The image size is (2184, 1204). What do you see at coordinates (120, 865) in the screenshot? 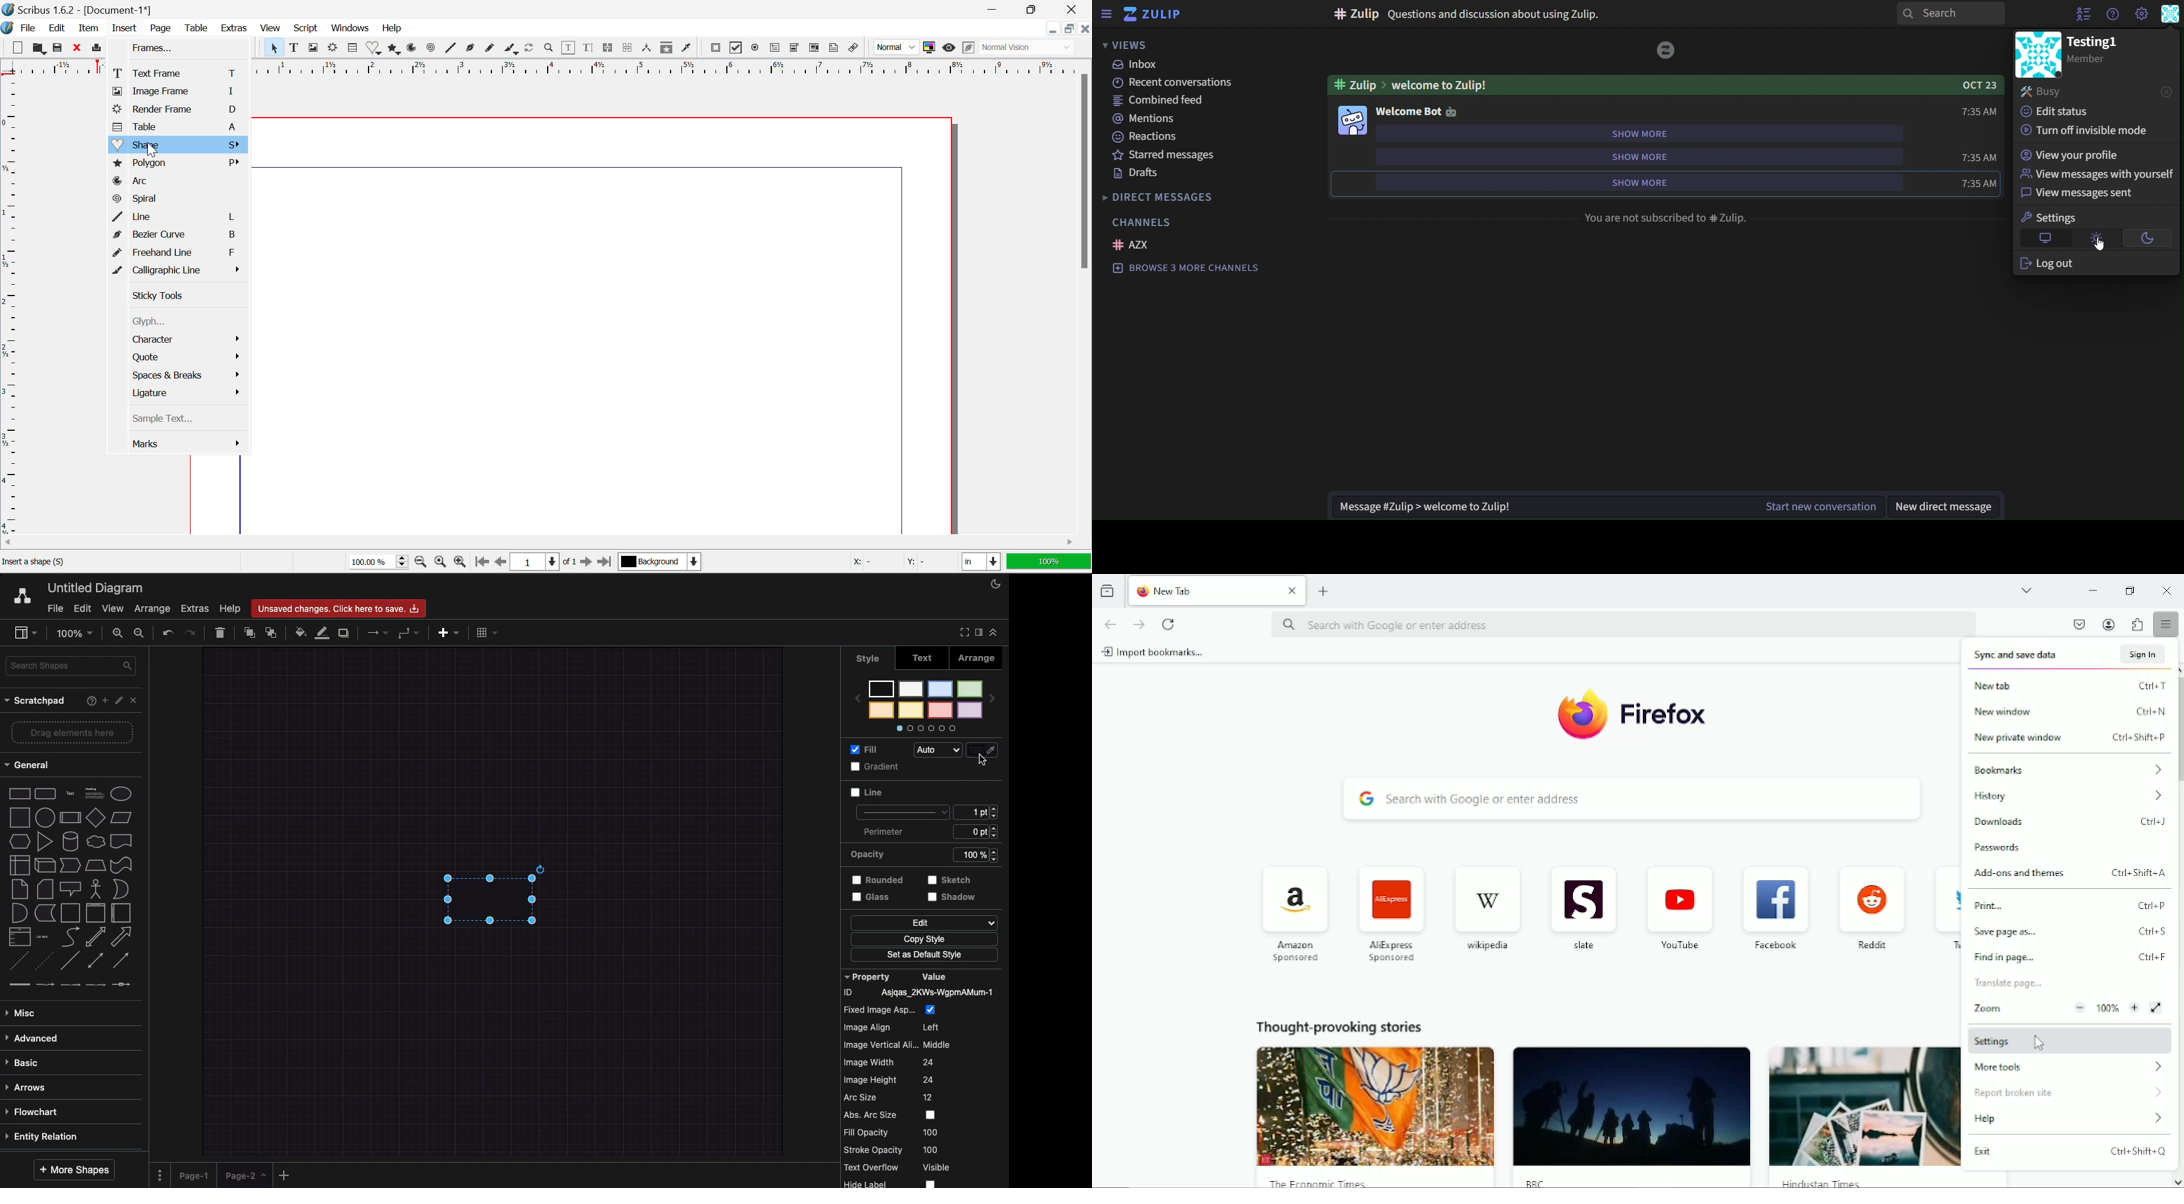
I see `tape` at bounding box center [120, 865].